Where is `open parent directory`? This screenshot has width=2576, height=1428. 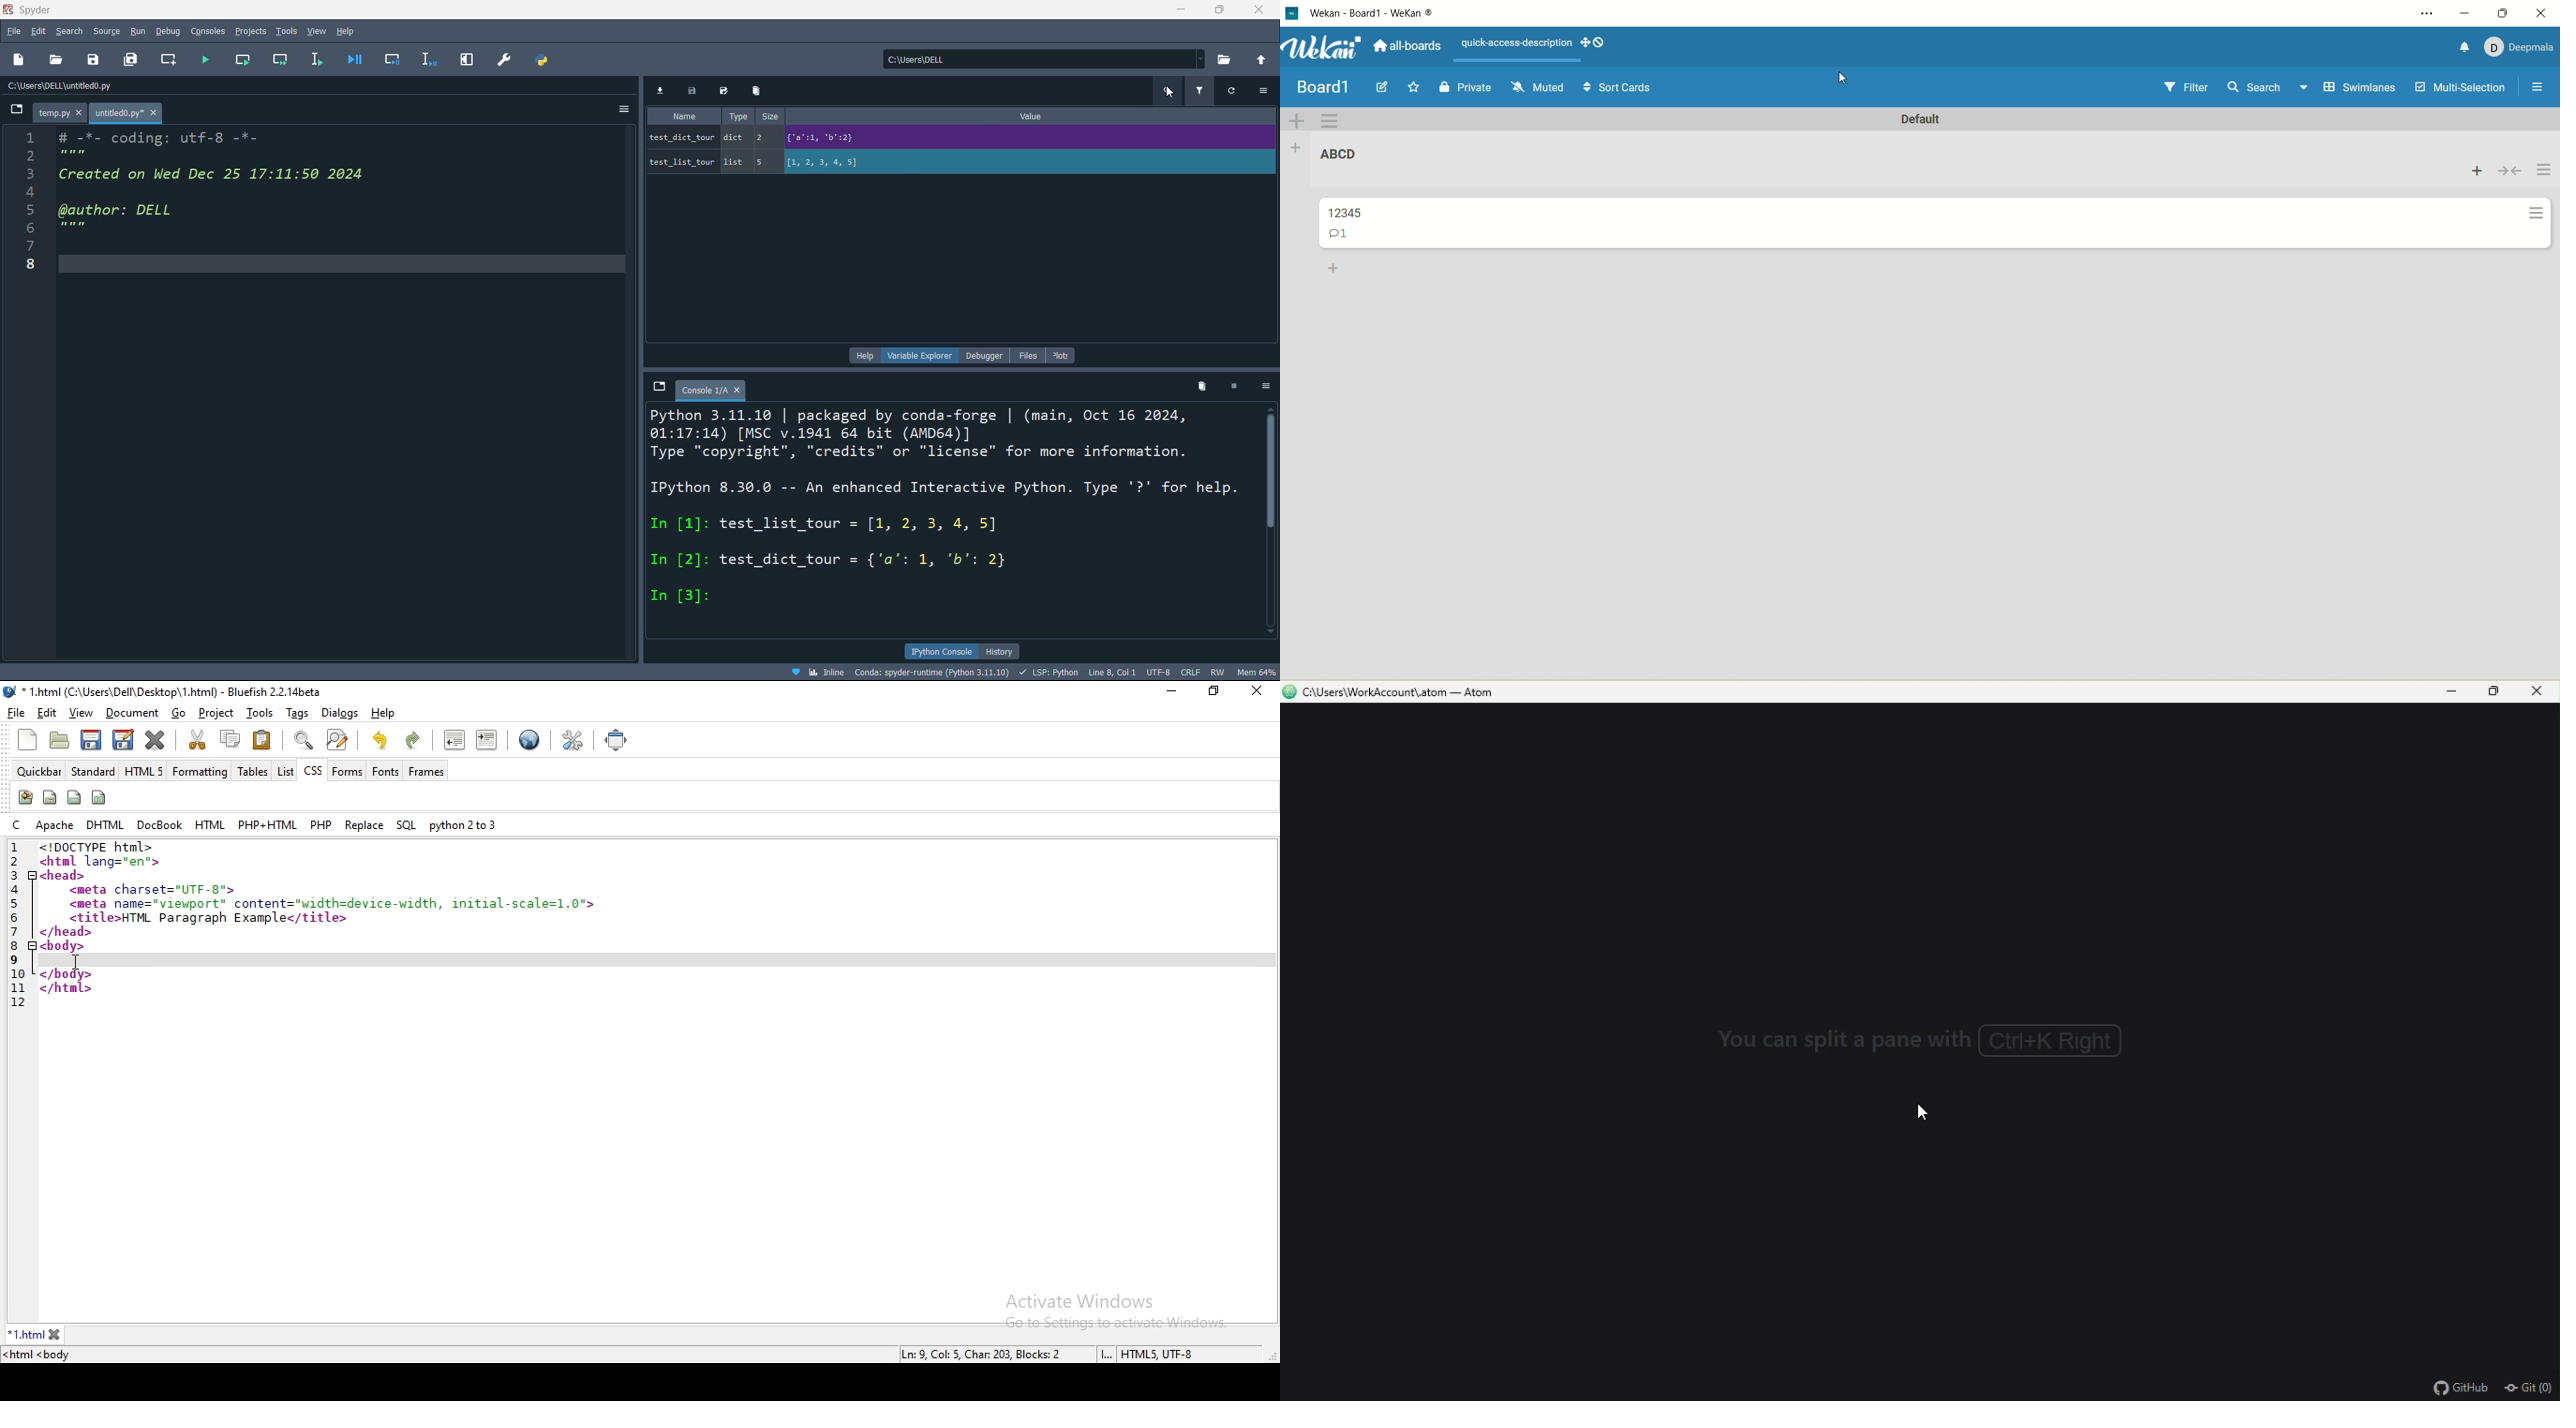
open parent directory is located at coordinates (1259, 63).